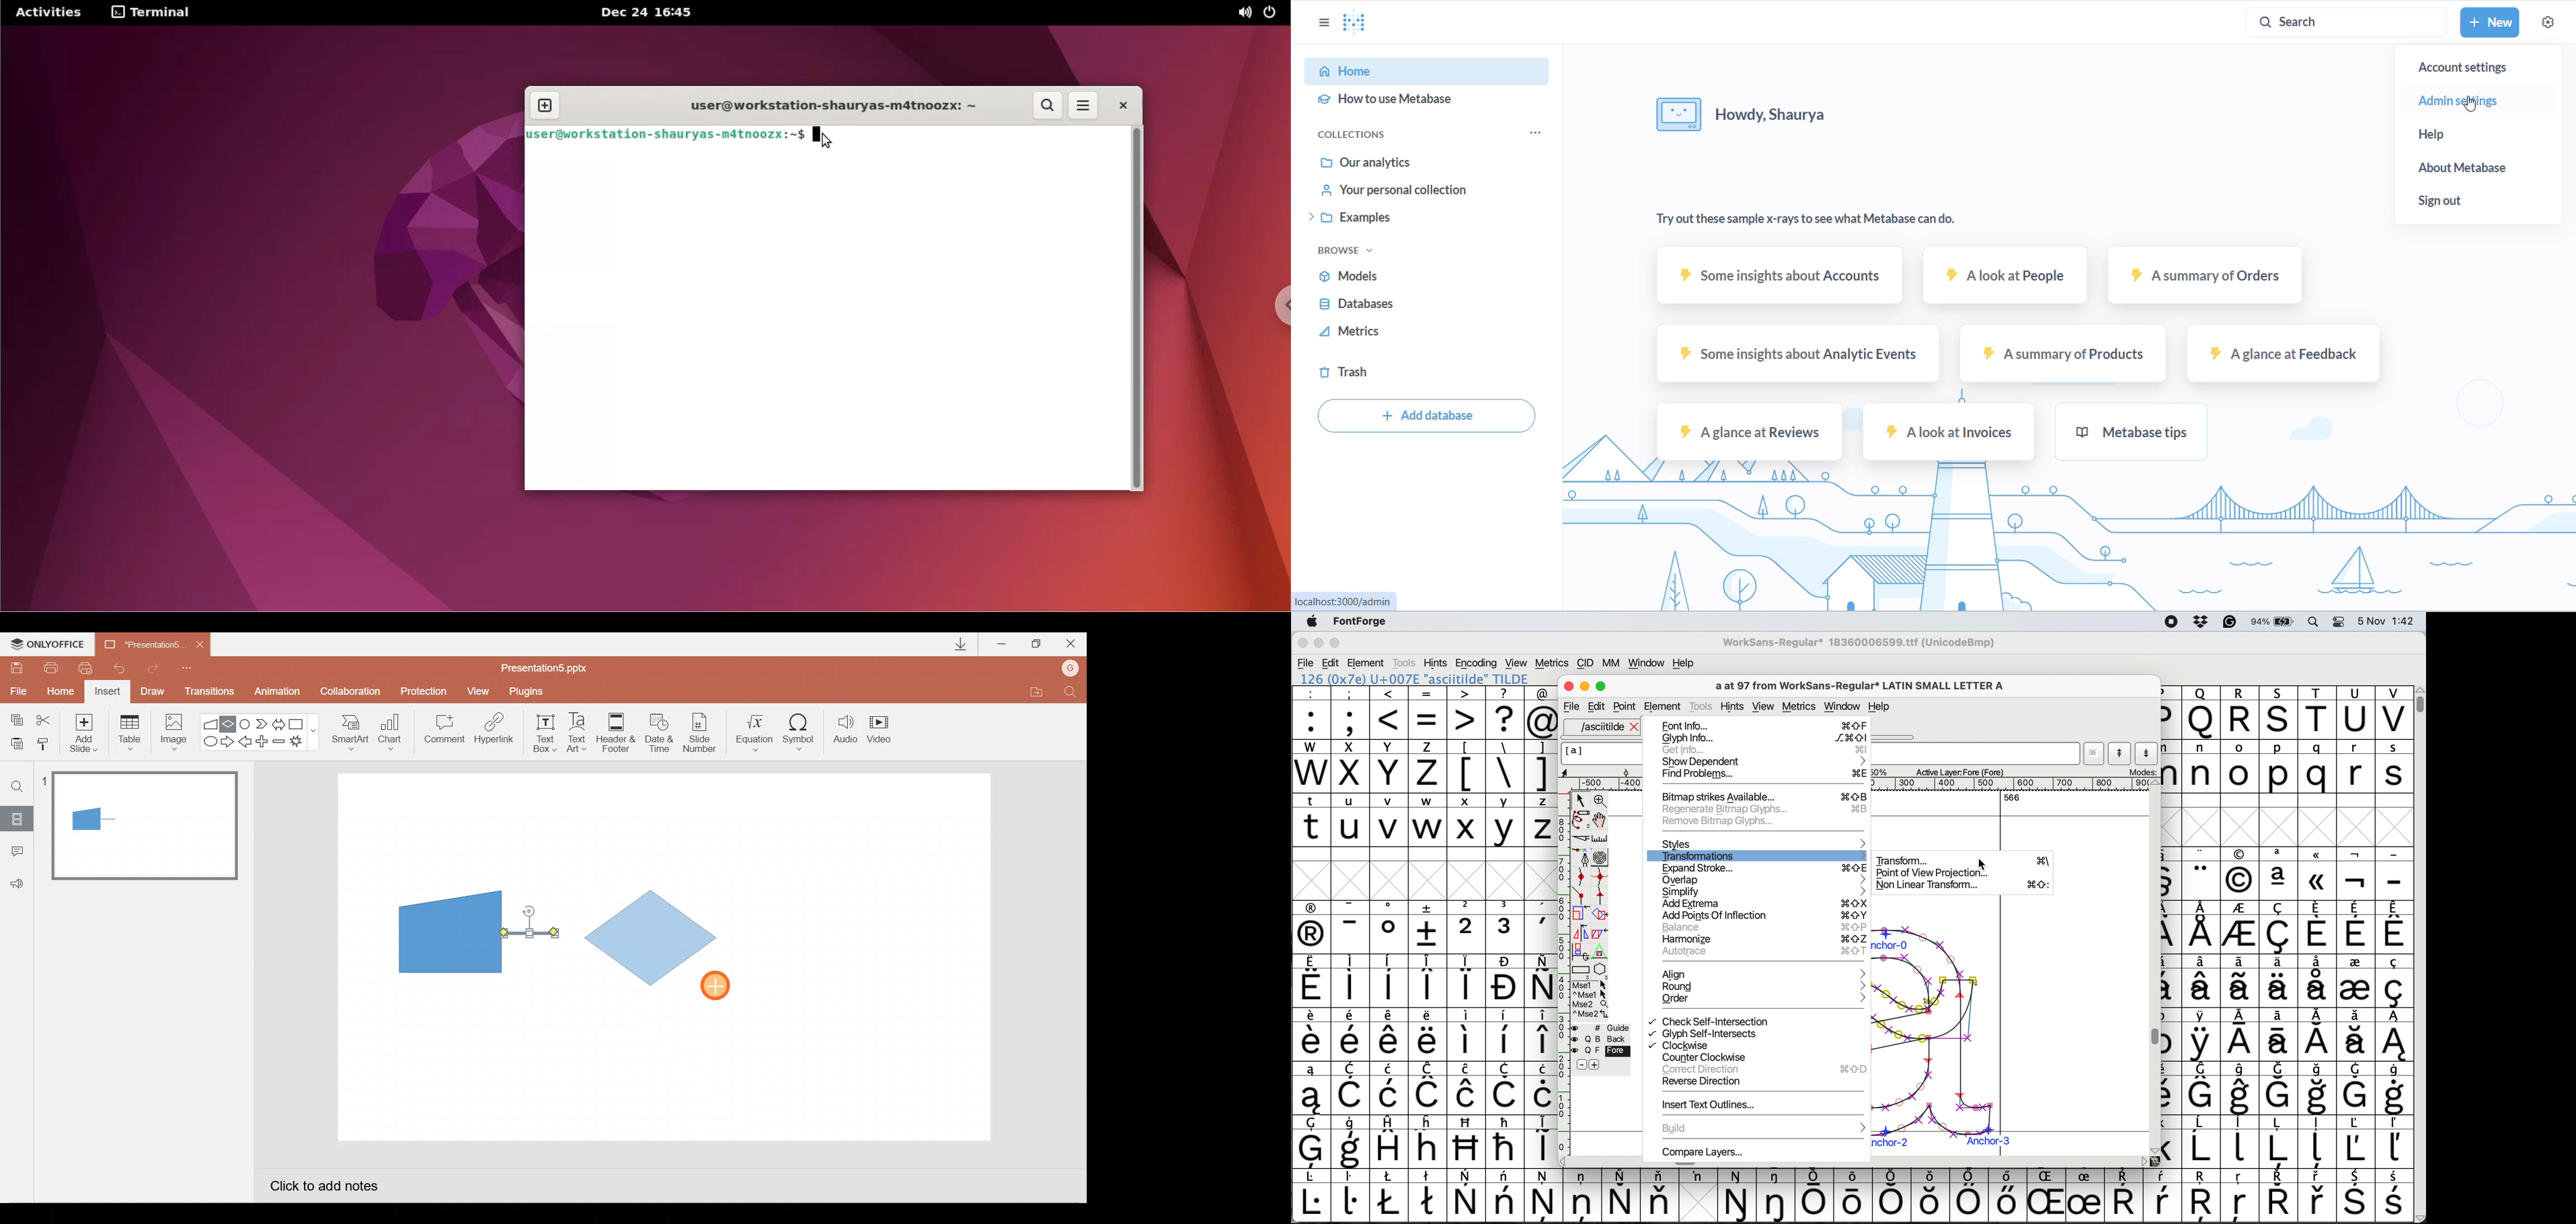 This screenshot has width=2576, height=1232. What do you see at coordinates (2281, 928) in the screenshot?
I see `symbol` at bounding box center [2281, 928].